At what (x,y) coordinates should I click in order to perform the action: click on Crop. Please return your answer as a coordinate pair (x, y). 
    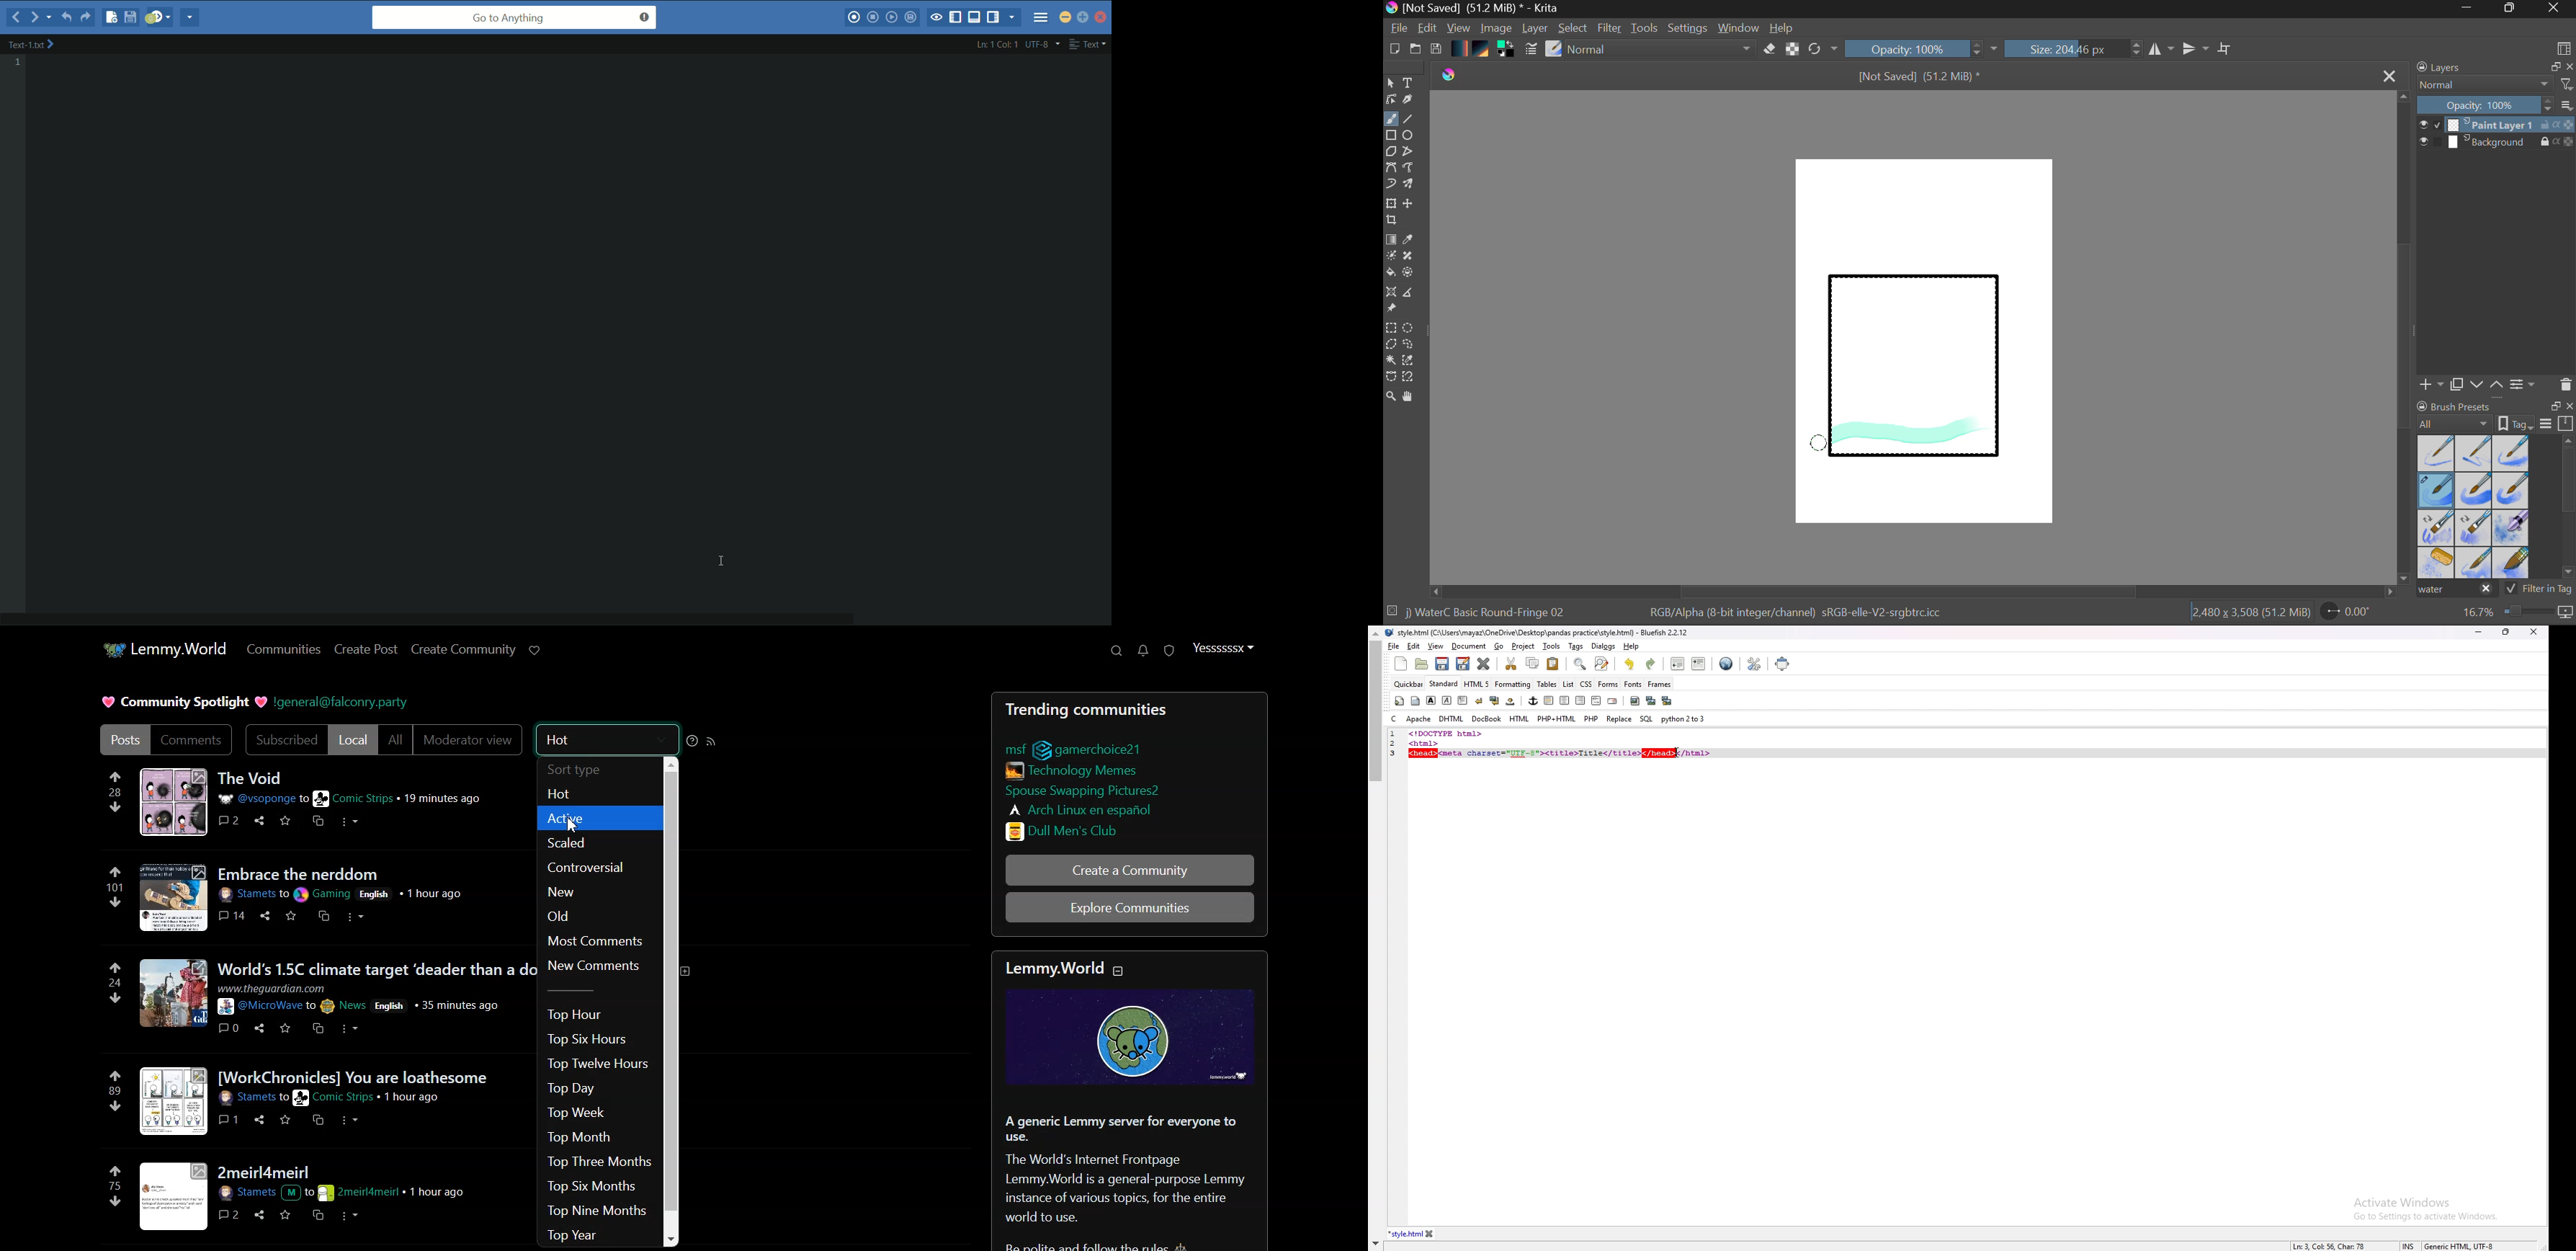
    Looking at the image, I should click on (1393, 220).